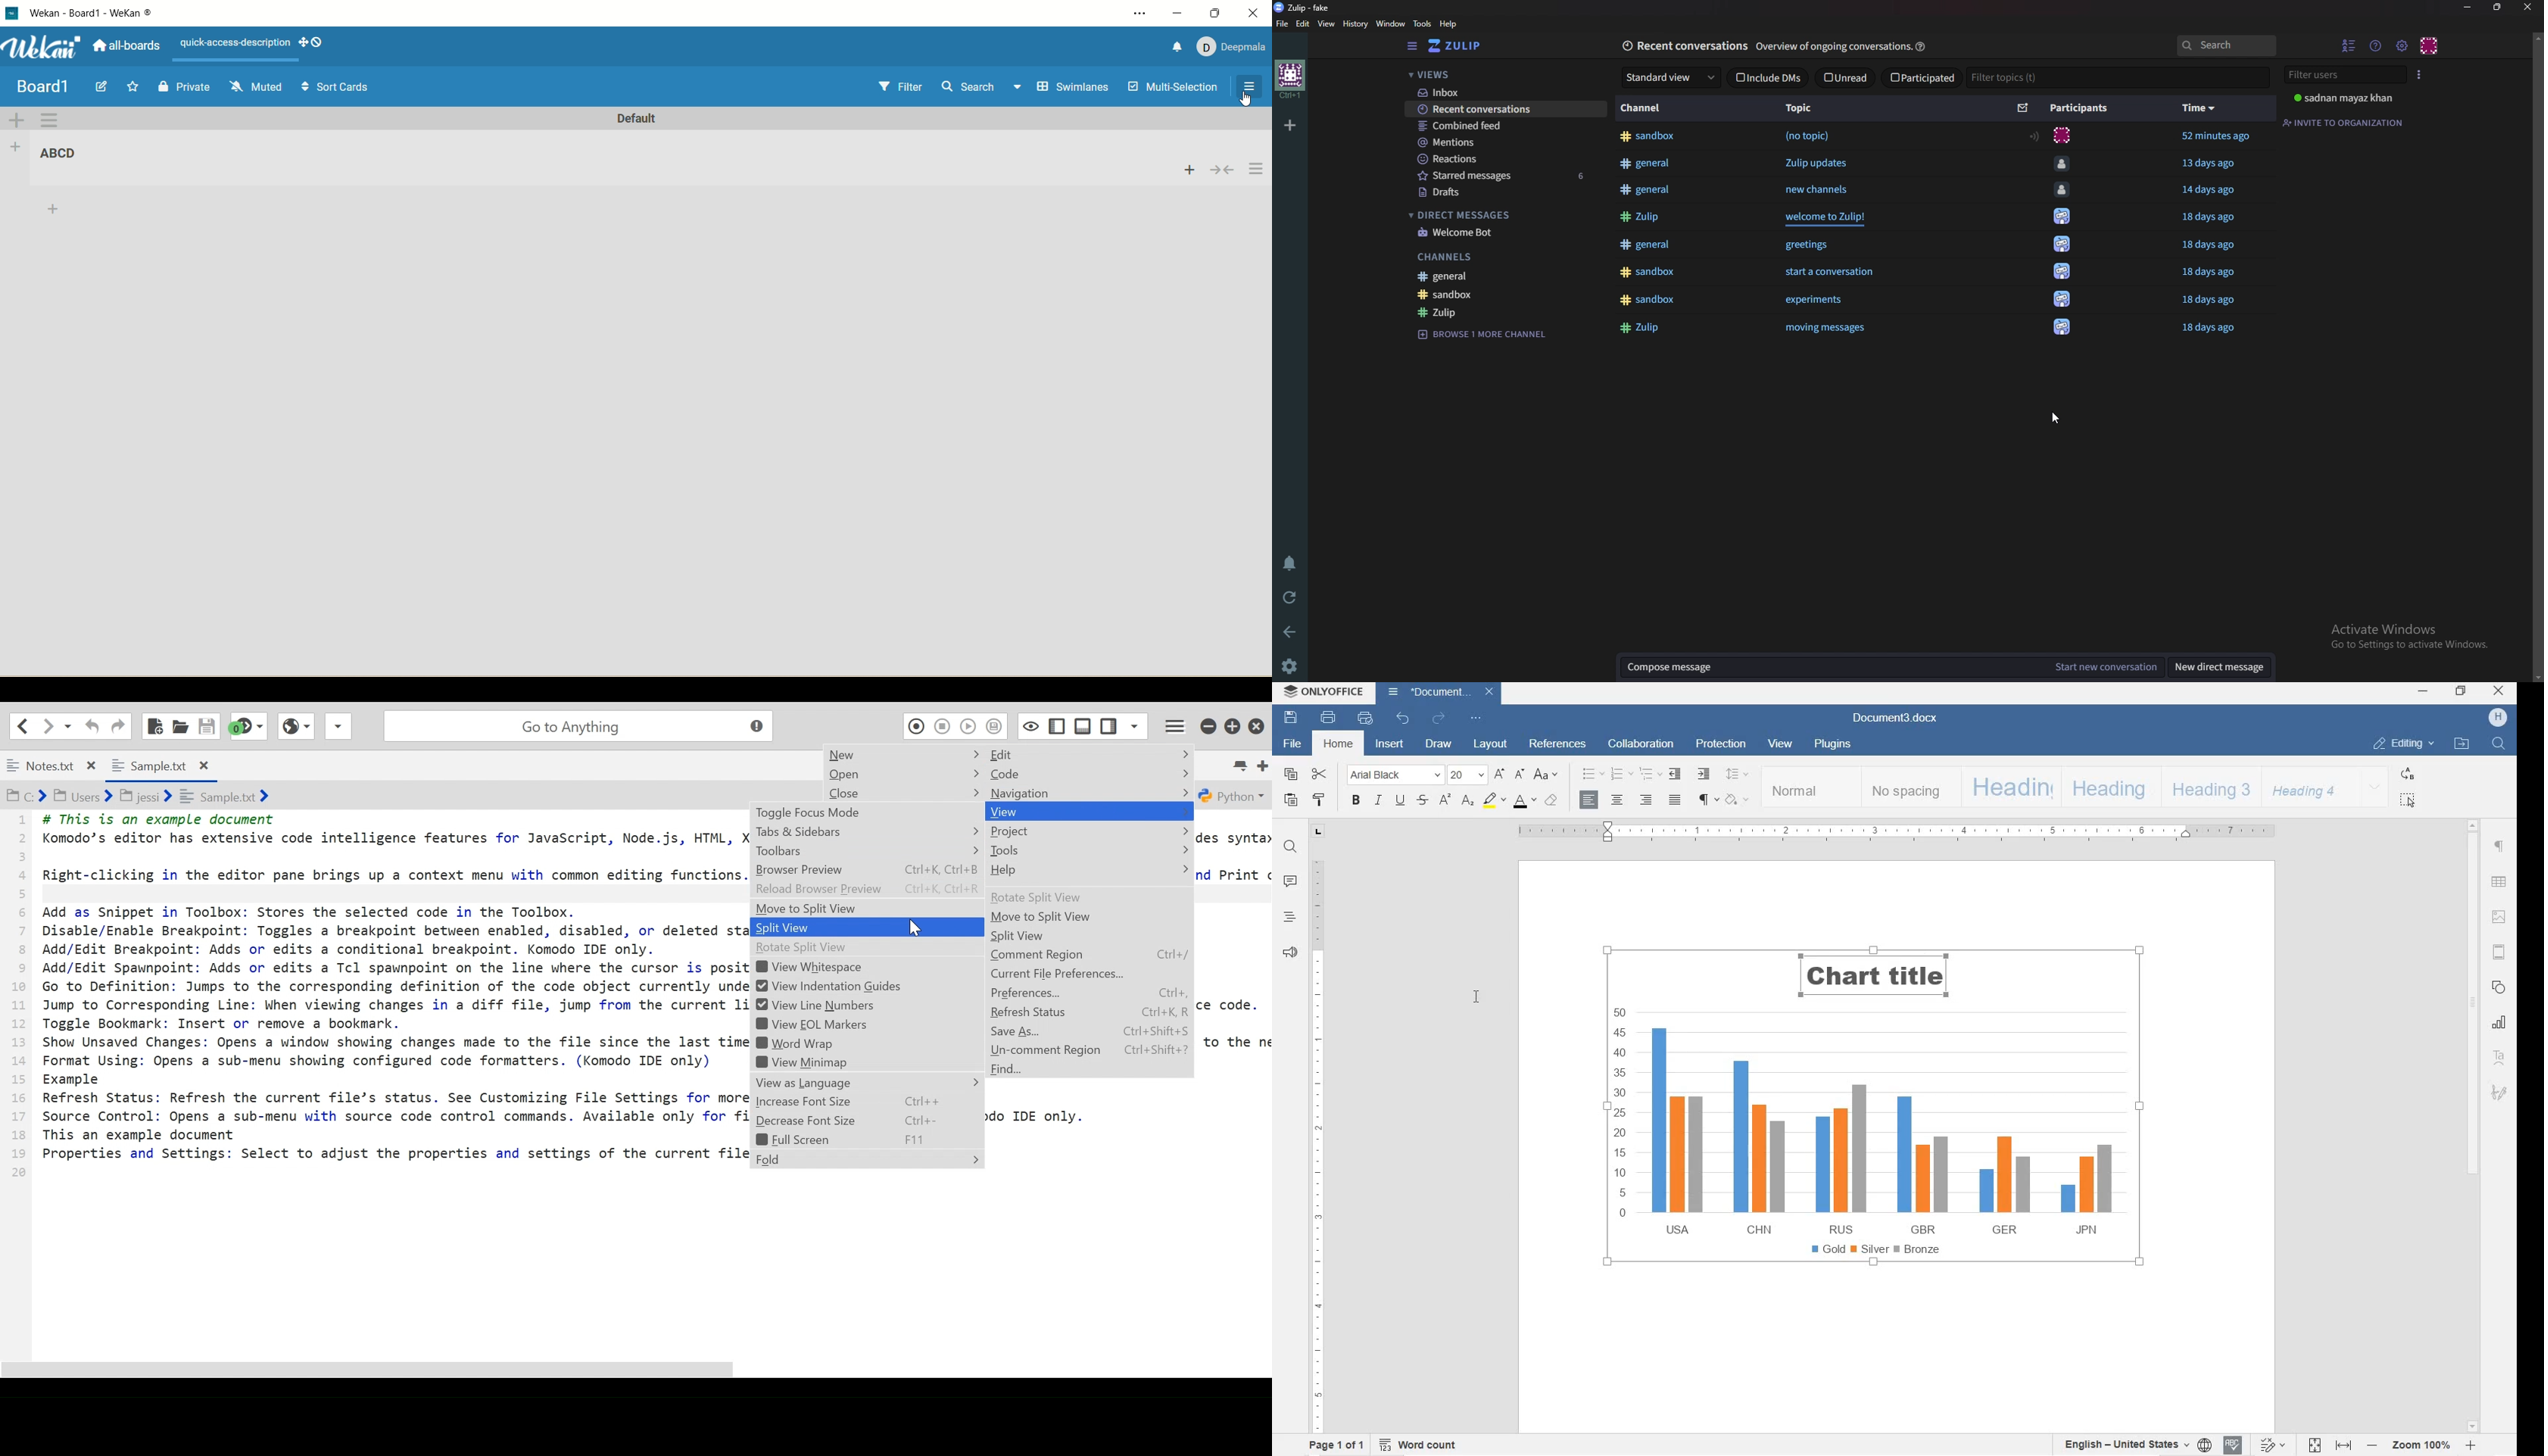 This screenshot has width=2548, height=1456. Describe the element at coordinates (2206, 303) in the screenshot. I see `18 days ago` at that location.